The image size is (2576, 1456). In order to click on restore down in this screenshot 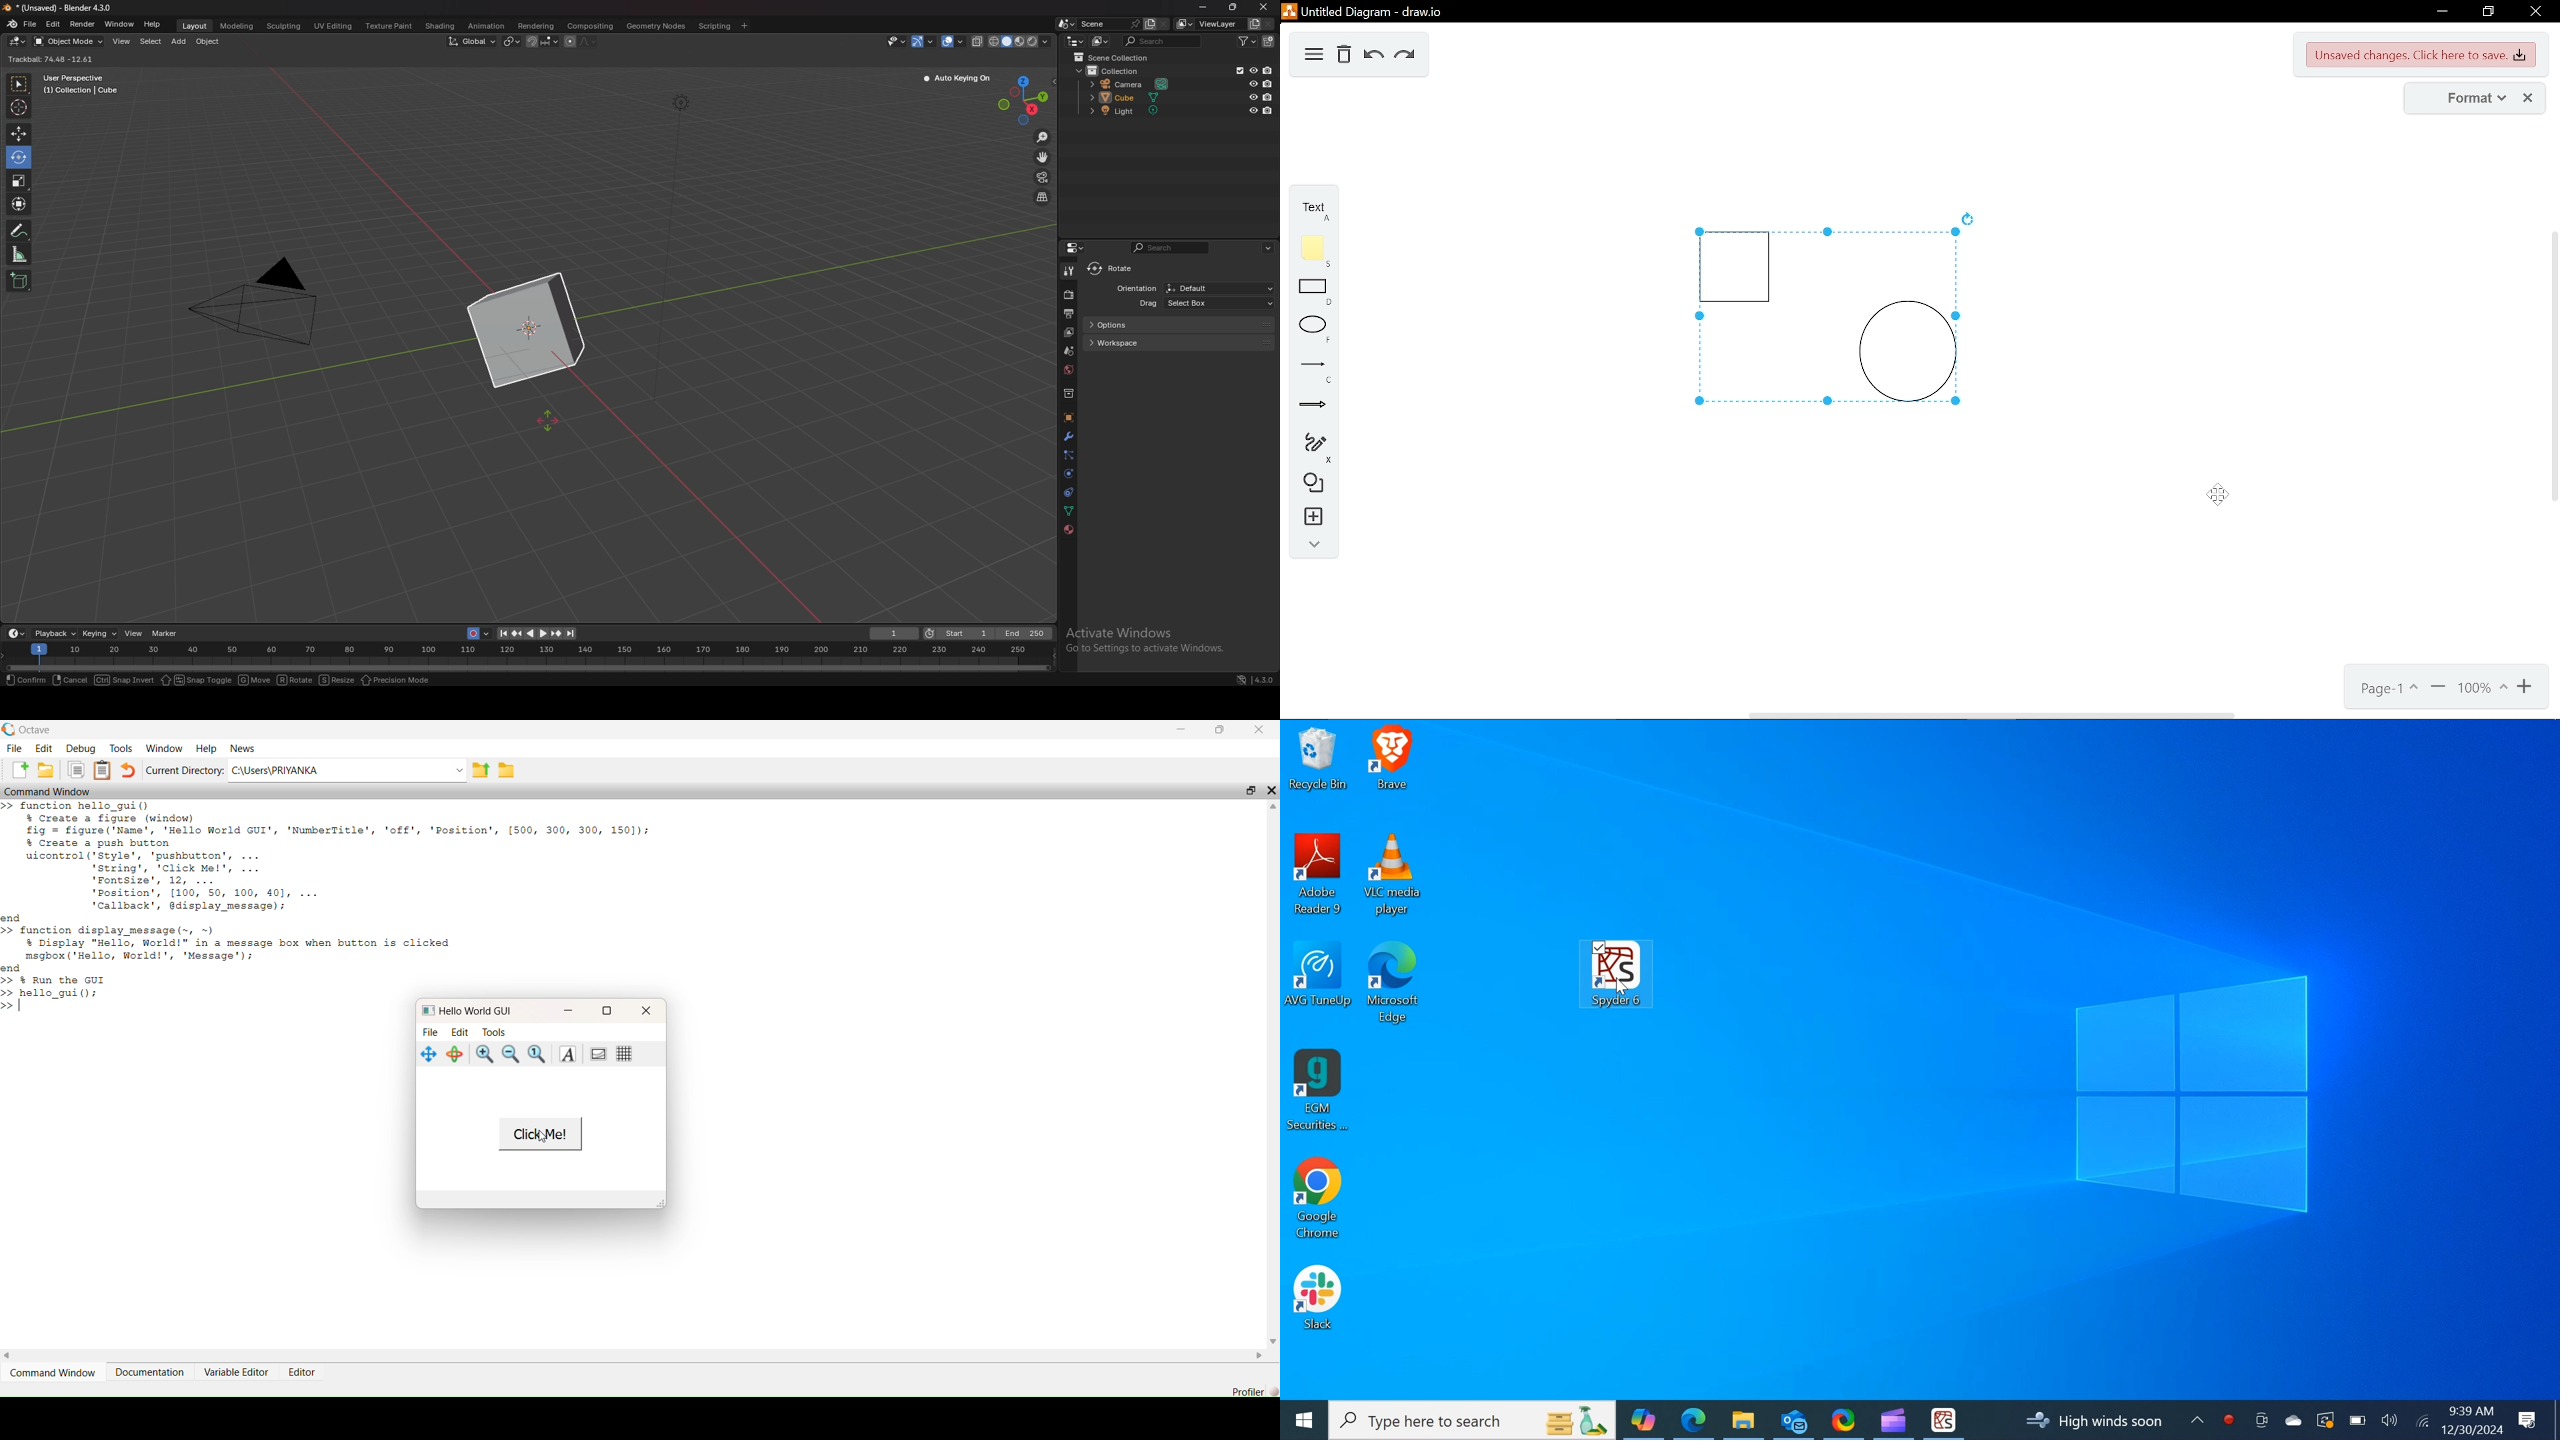, I will do `click(2490, 12)`.